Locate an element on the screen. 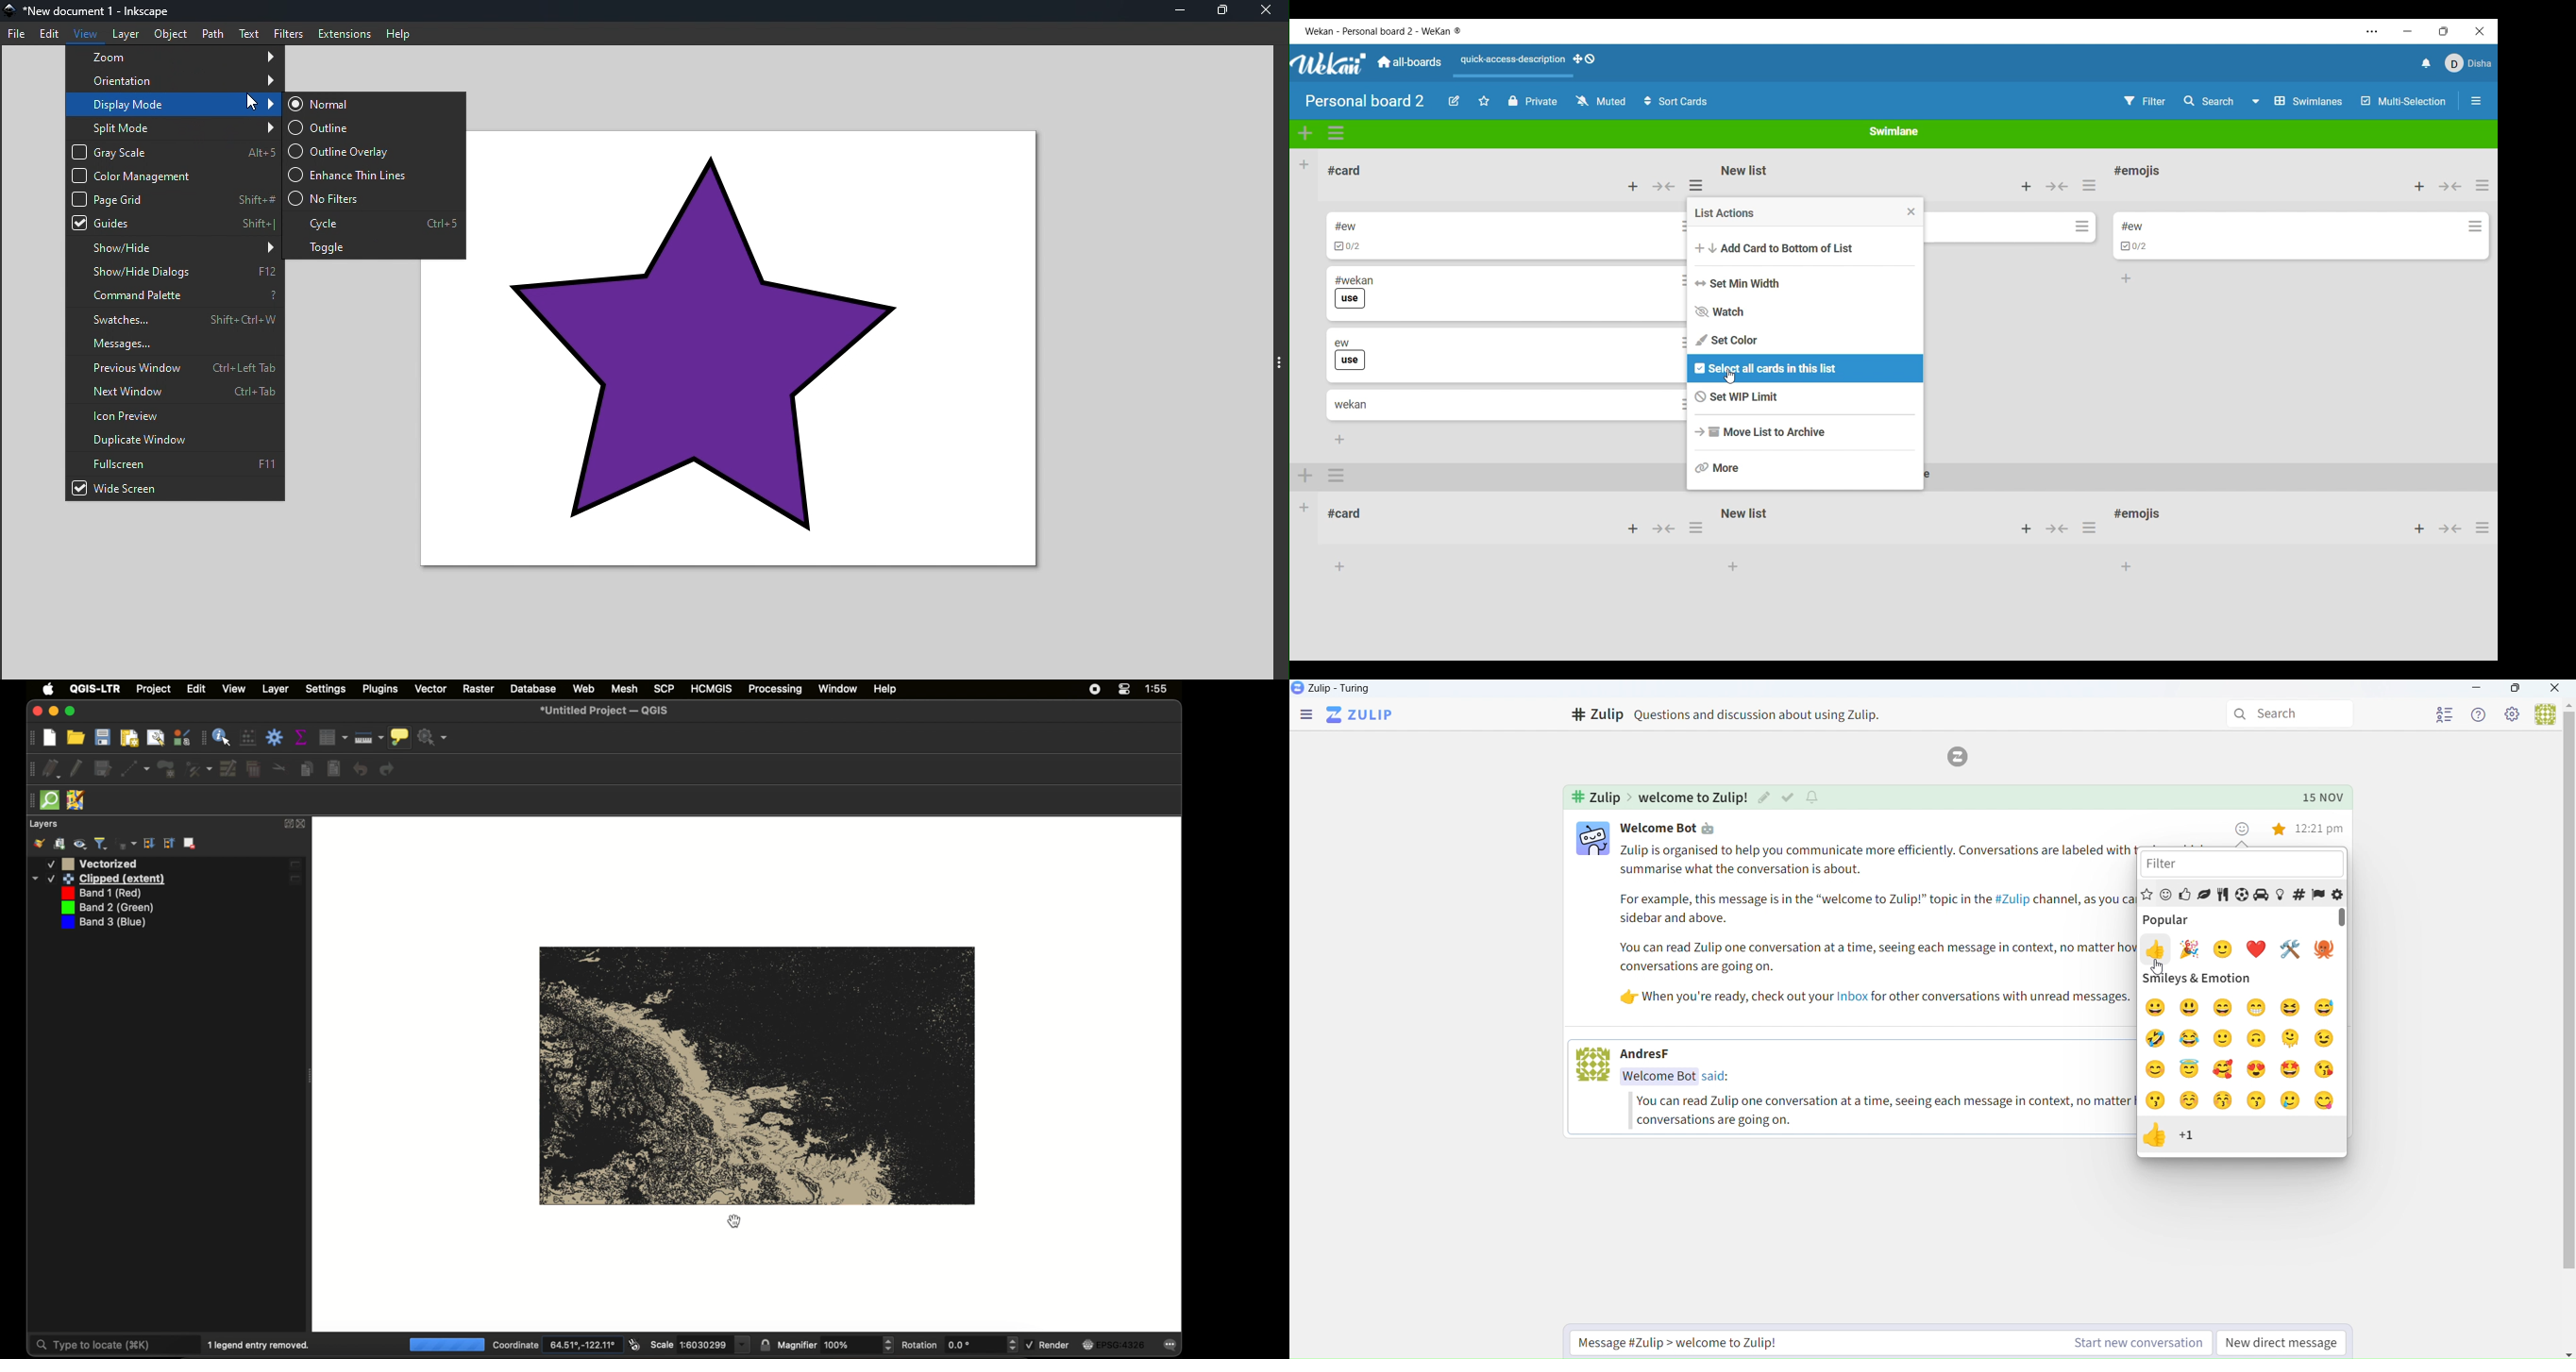 This screenshot has width=2576, height=1372. Card actions is located at coordinates (2475, 226).